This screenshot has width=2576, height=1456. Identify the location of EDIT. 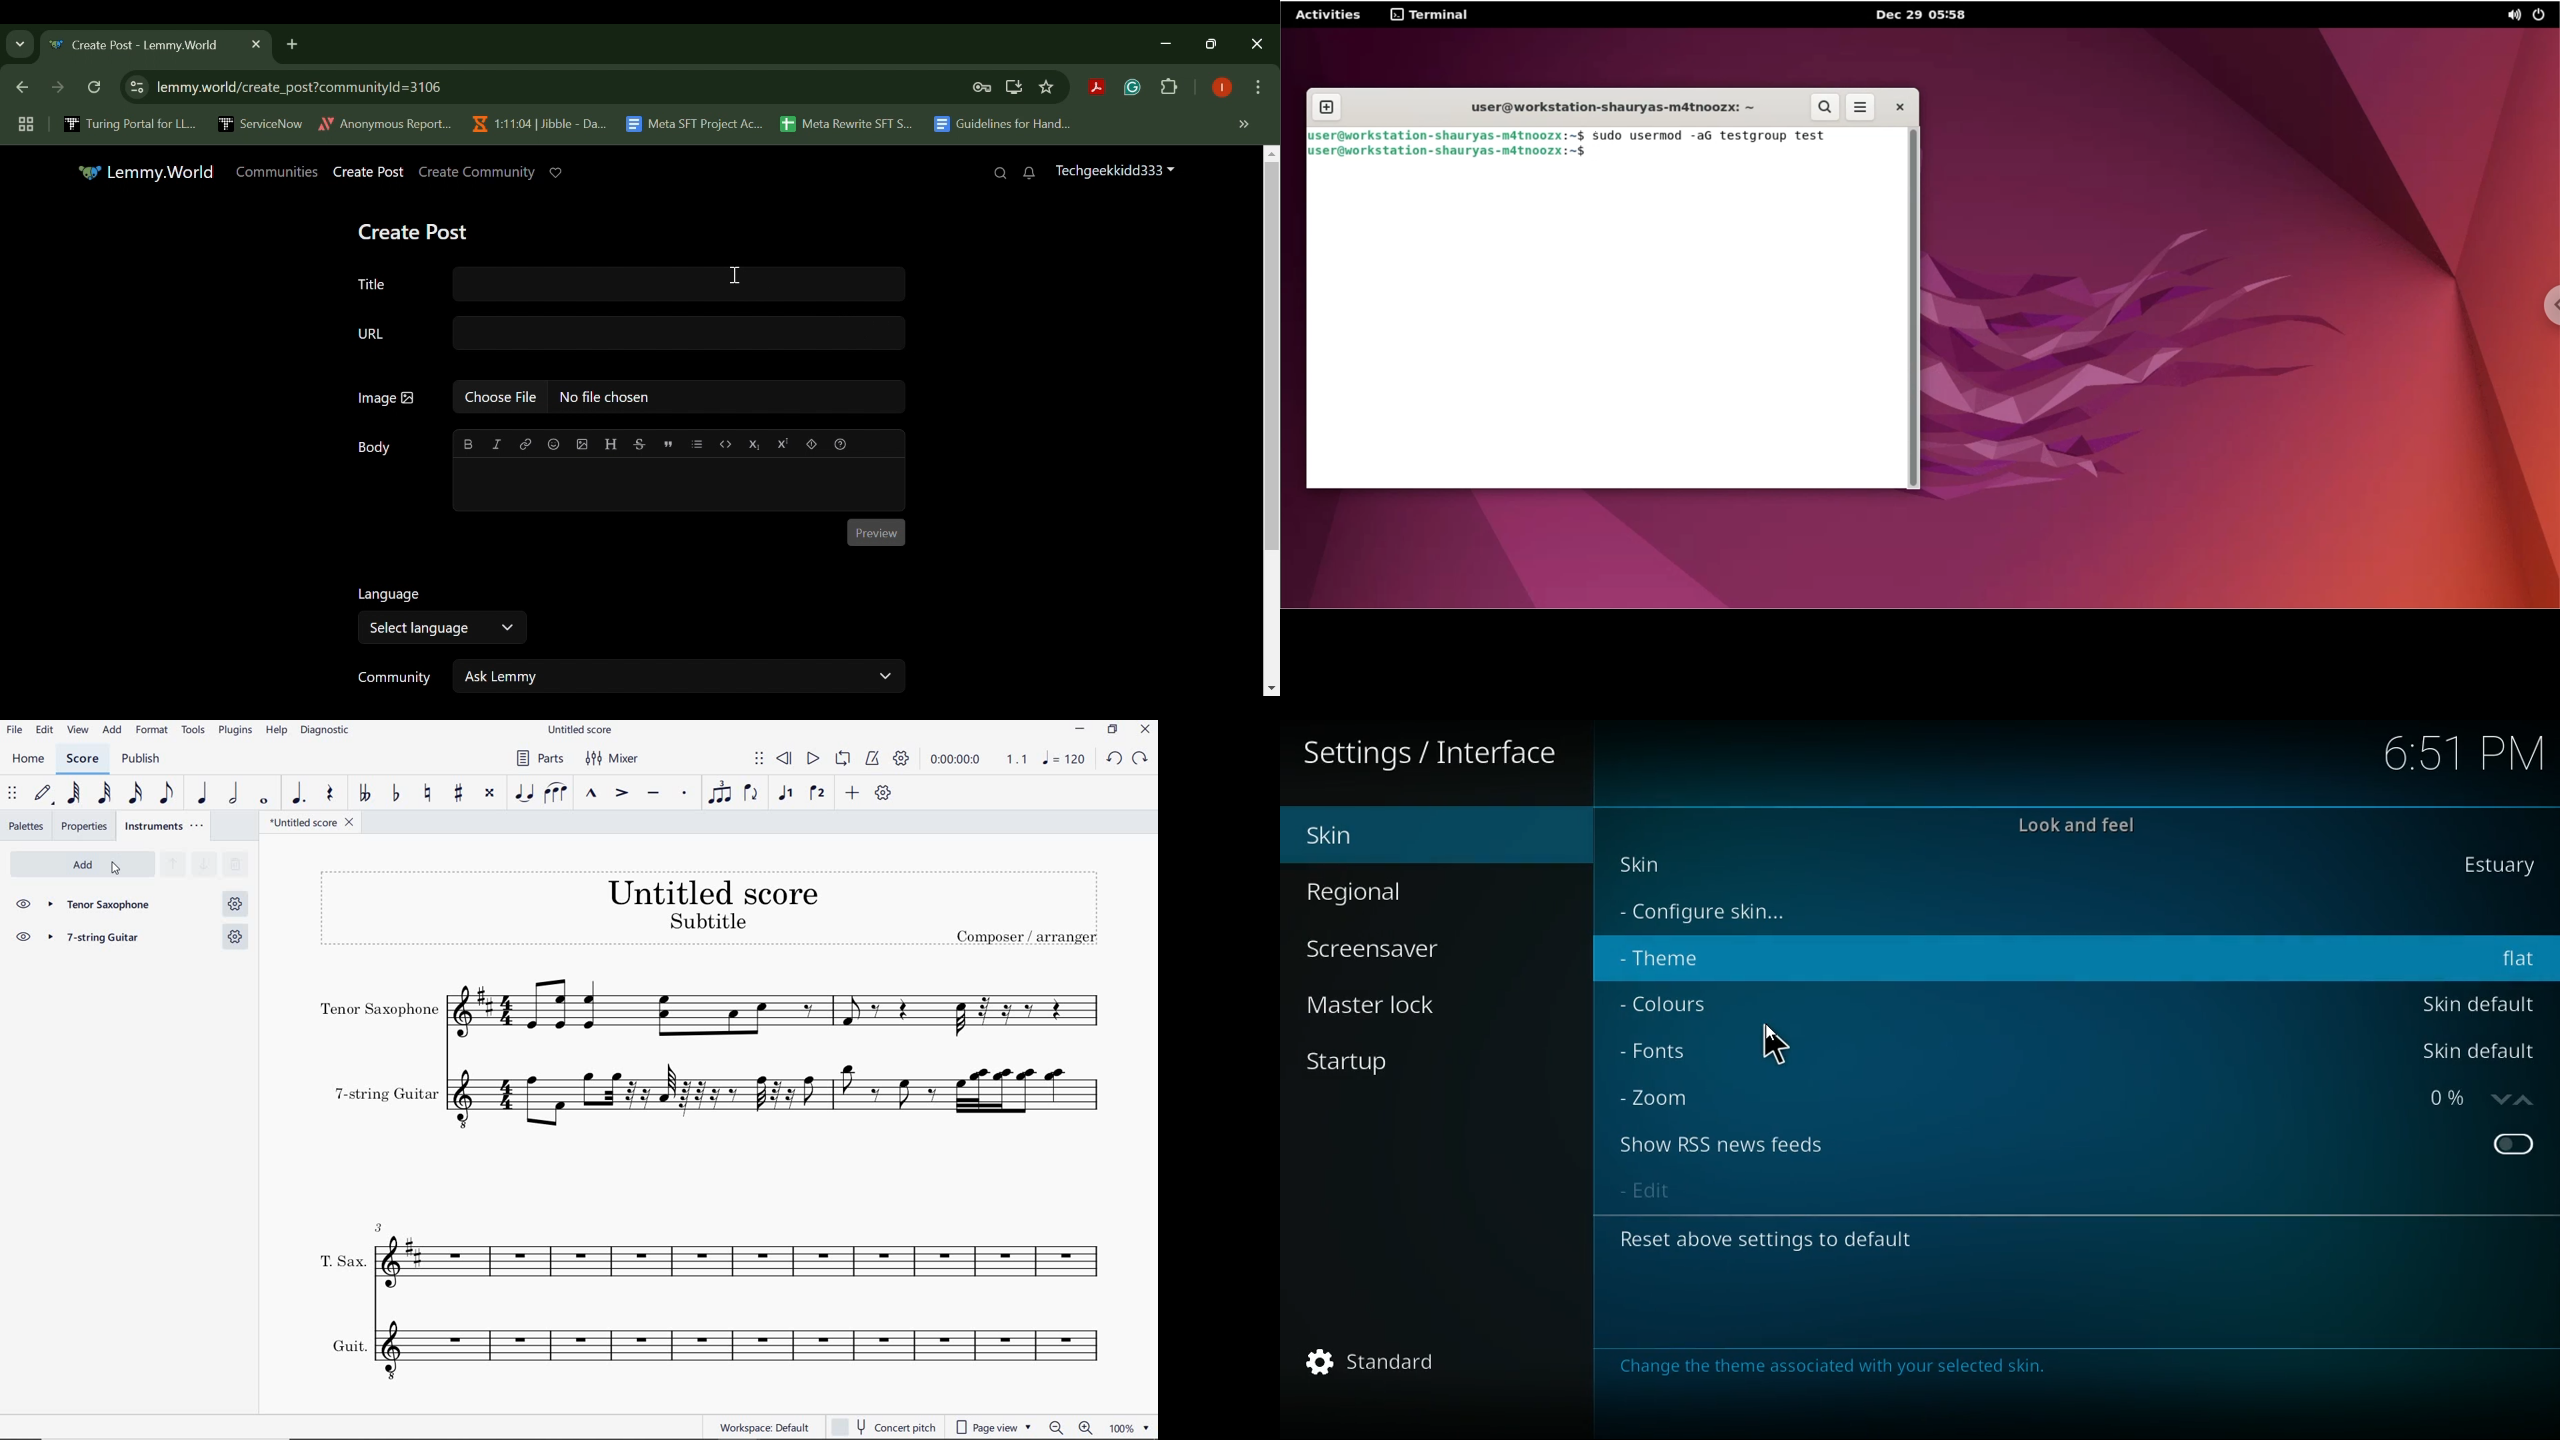
(45, 730).